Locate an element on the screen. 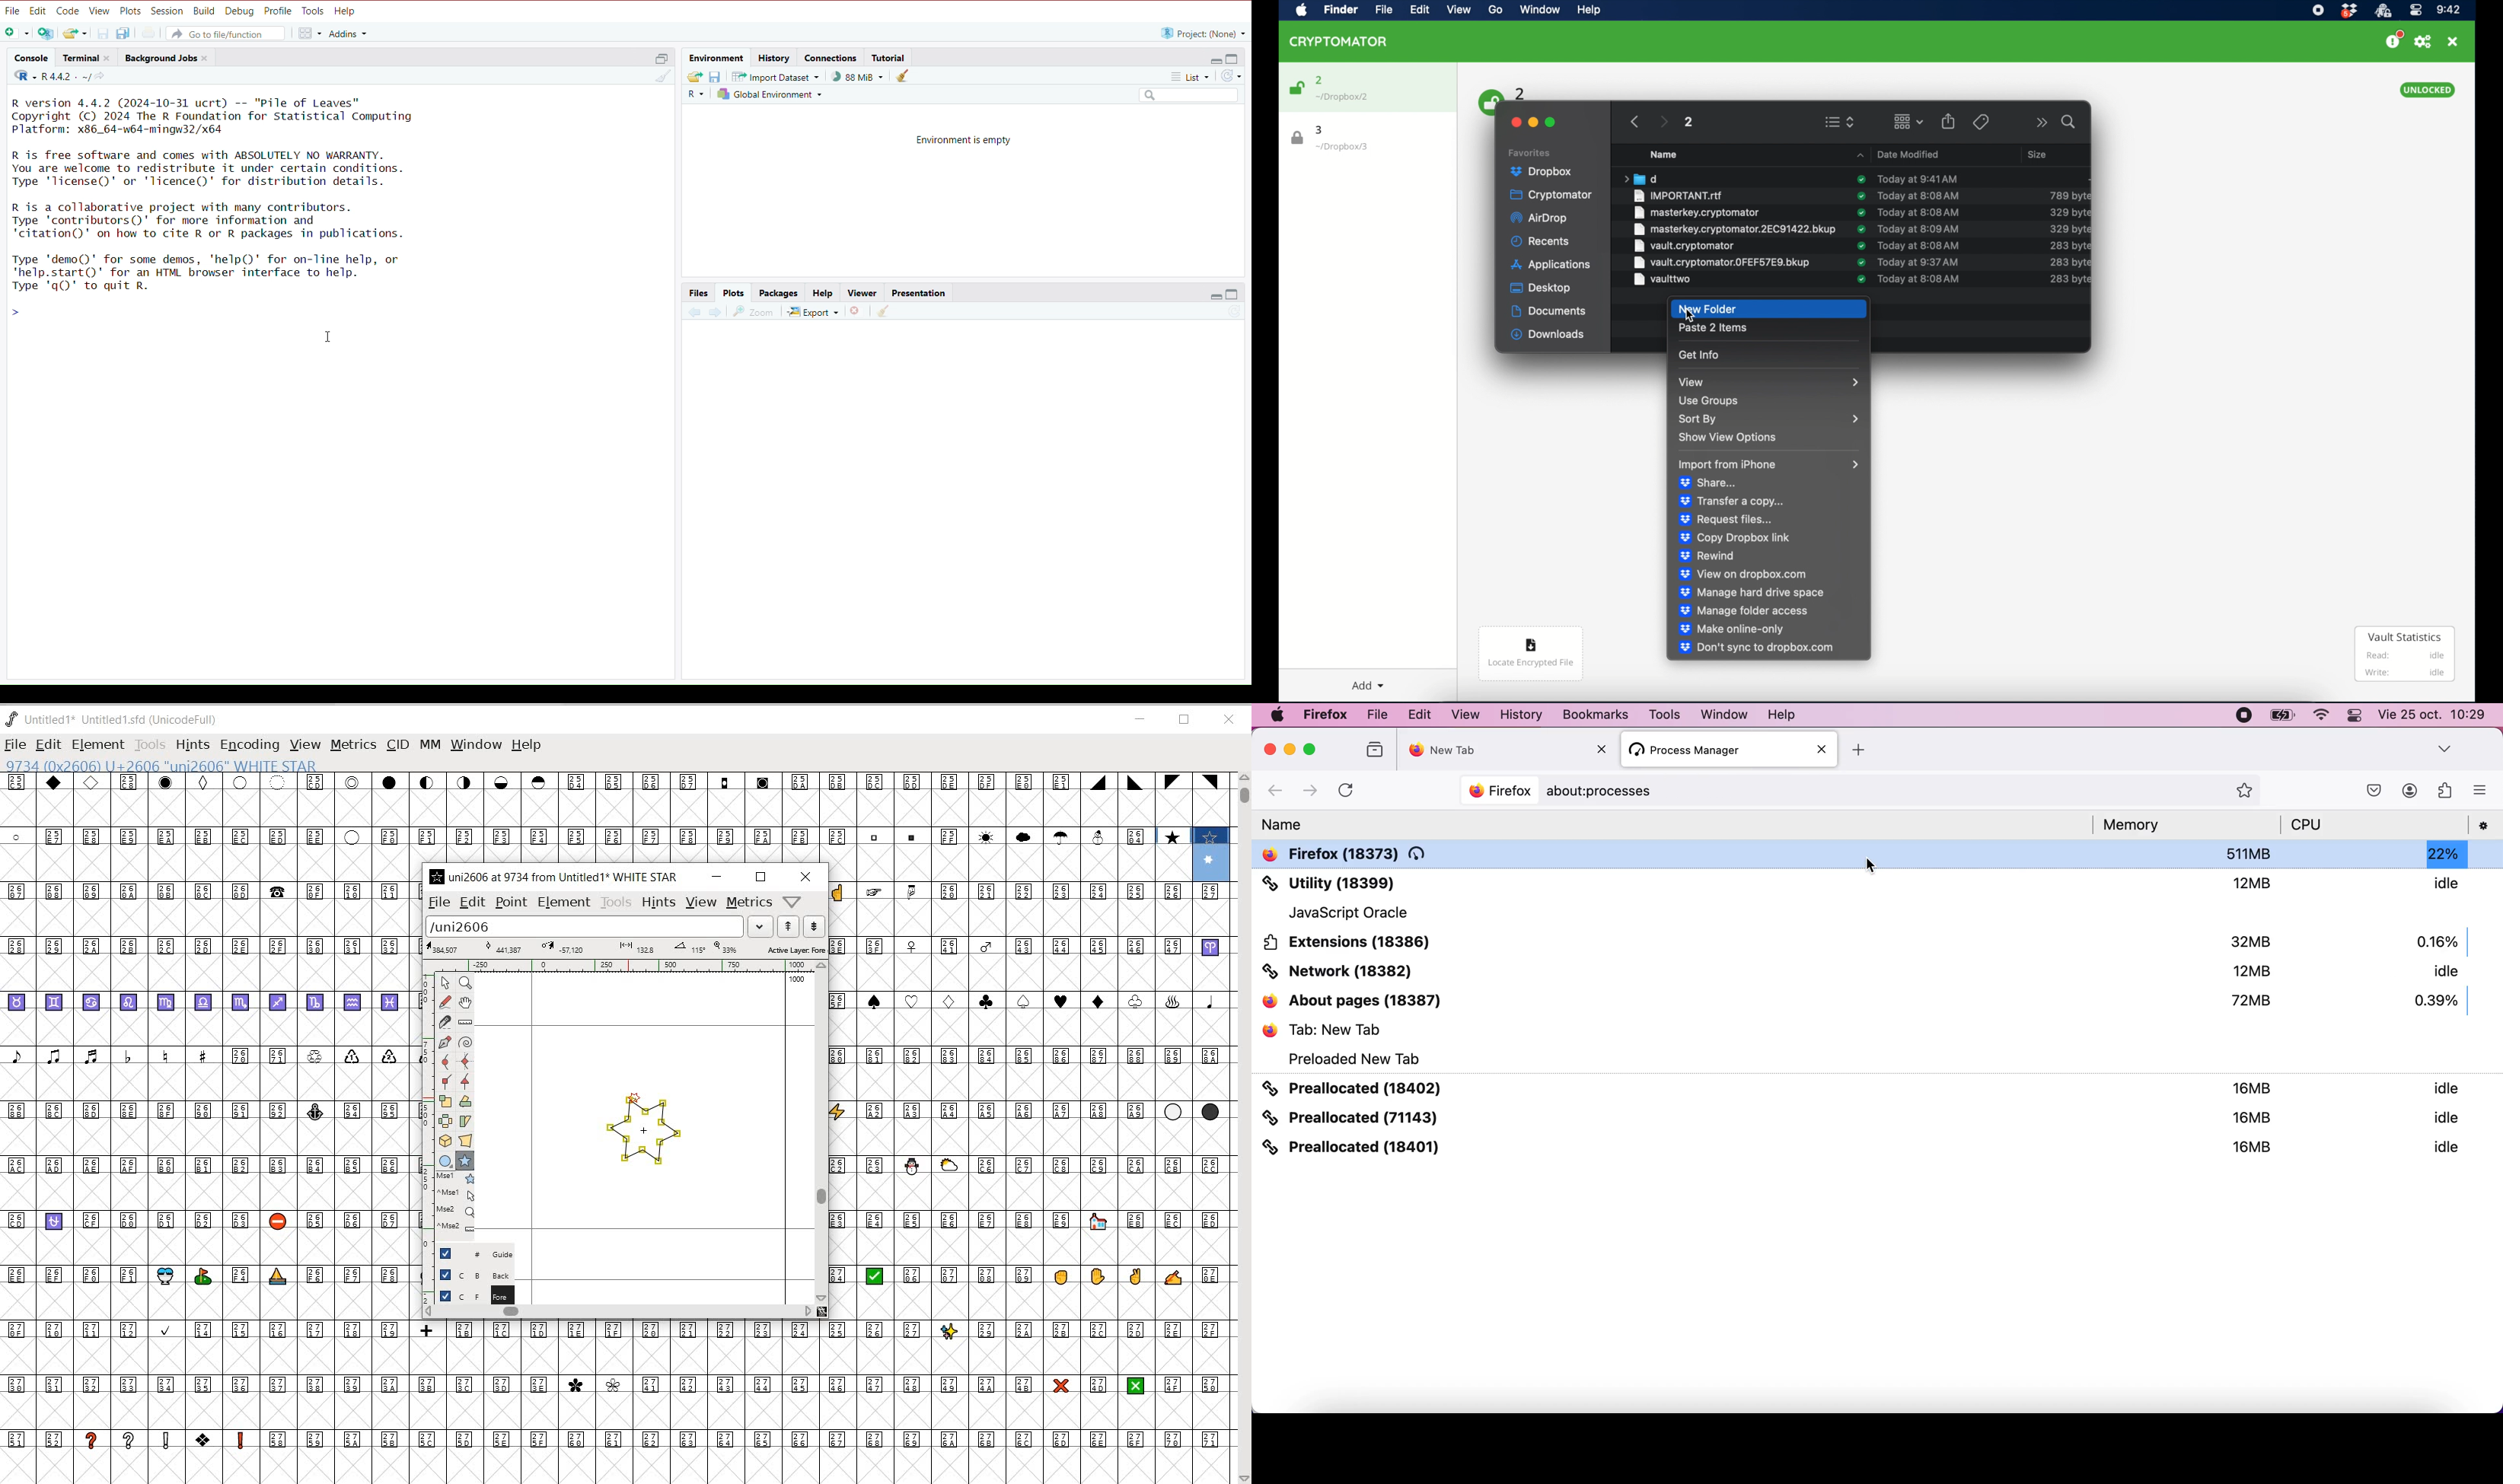 This screenshot has width=2520, height=1484. EDIT is located at coordinates (47, 746).